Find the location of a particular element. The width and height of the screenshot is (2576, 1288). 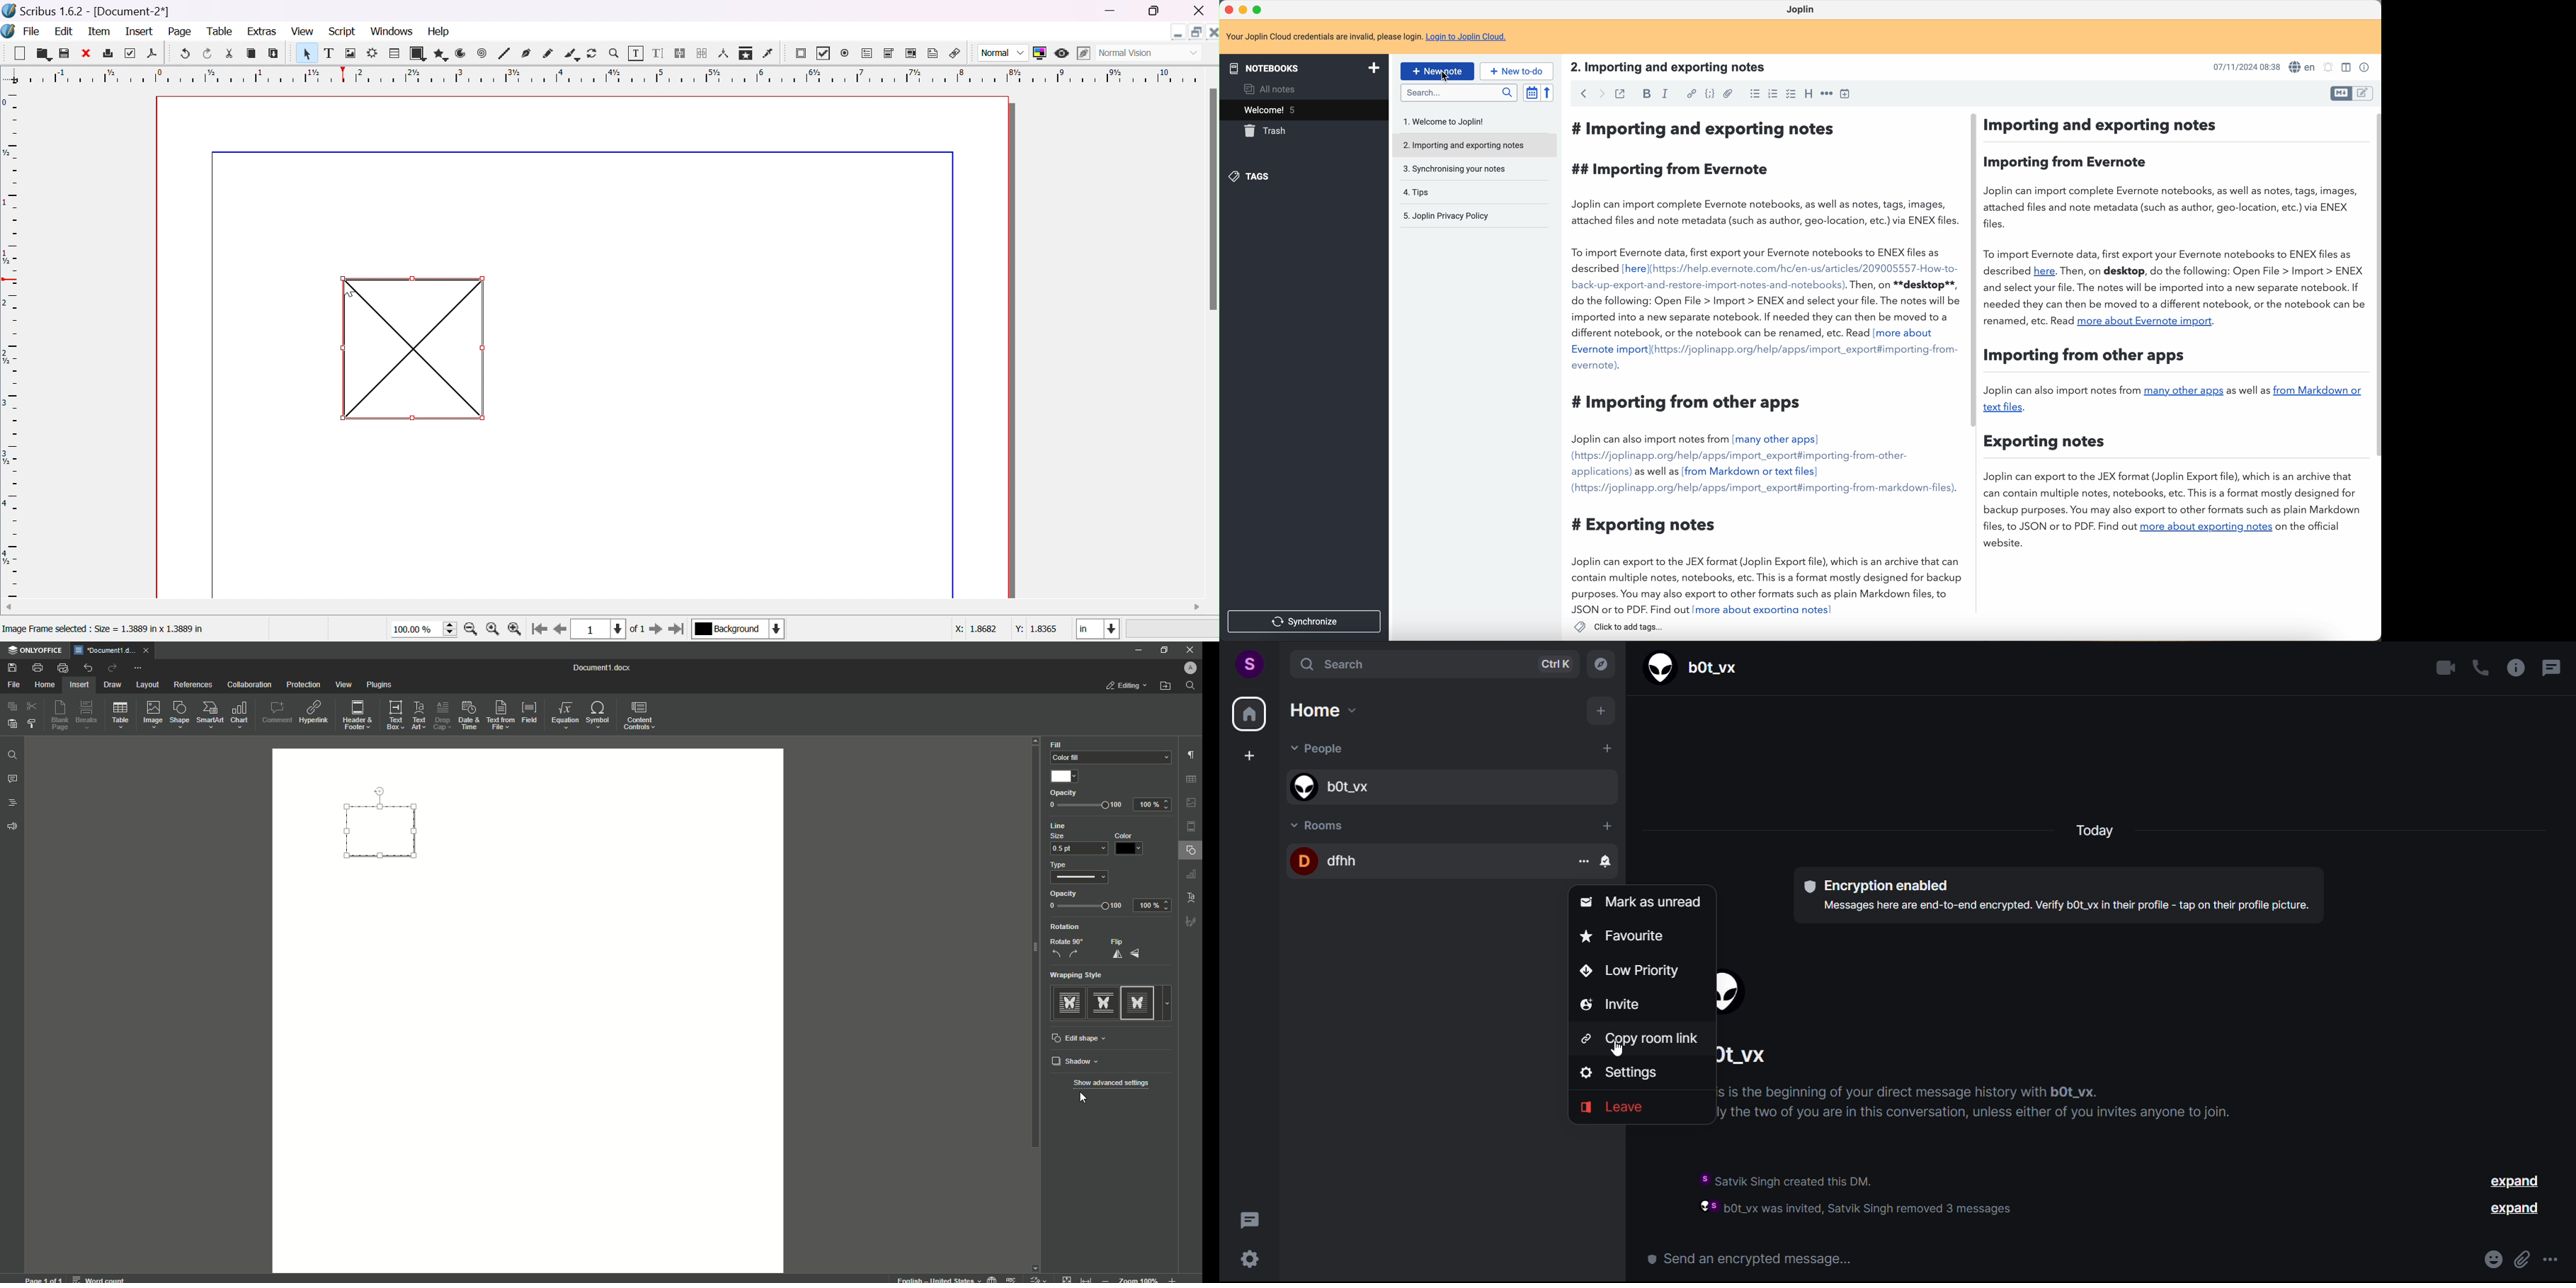

maximize program is located at coordinates (1259, 9).